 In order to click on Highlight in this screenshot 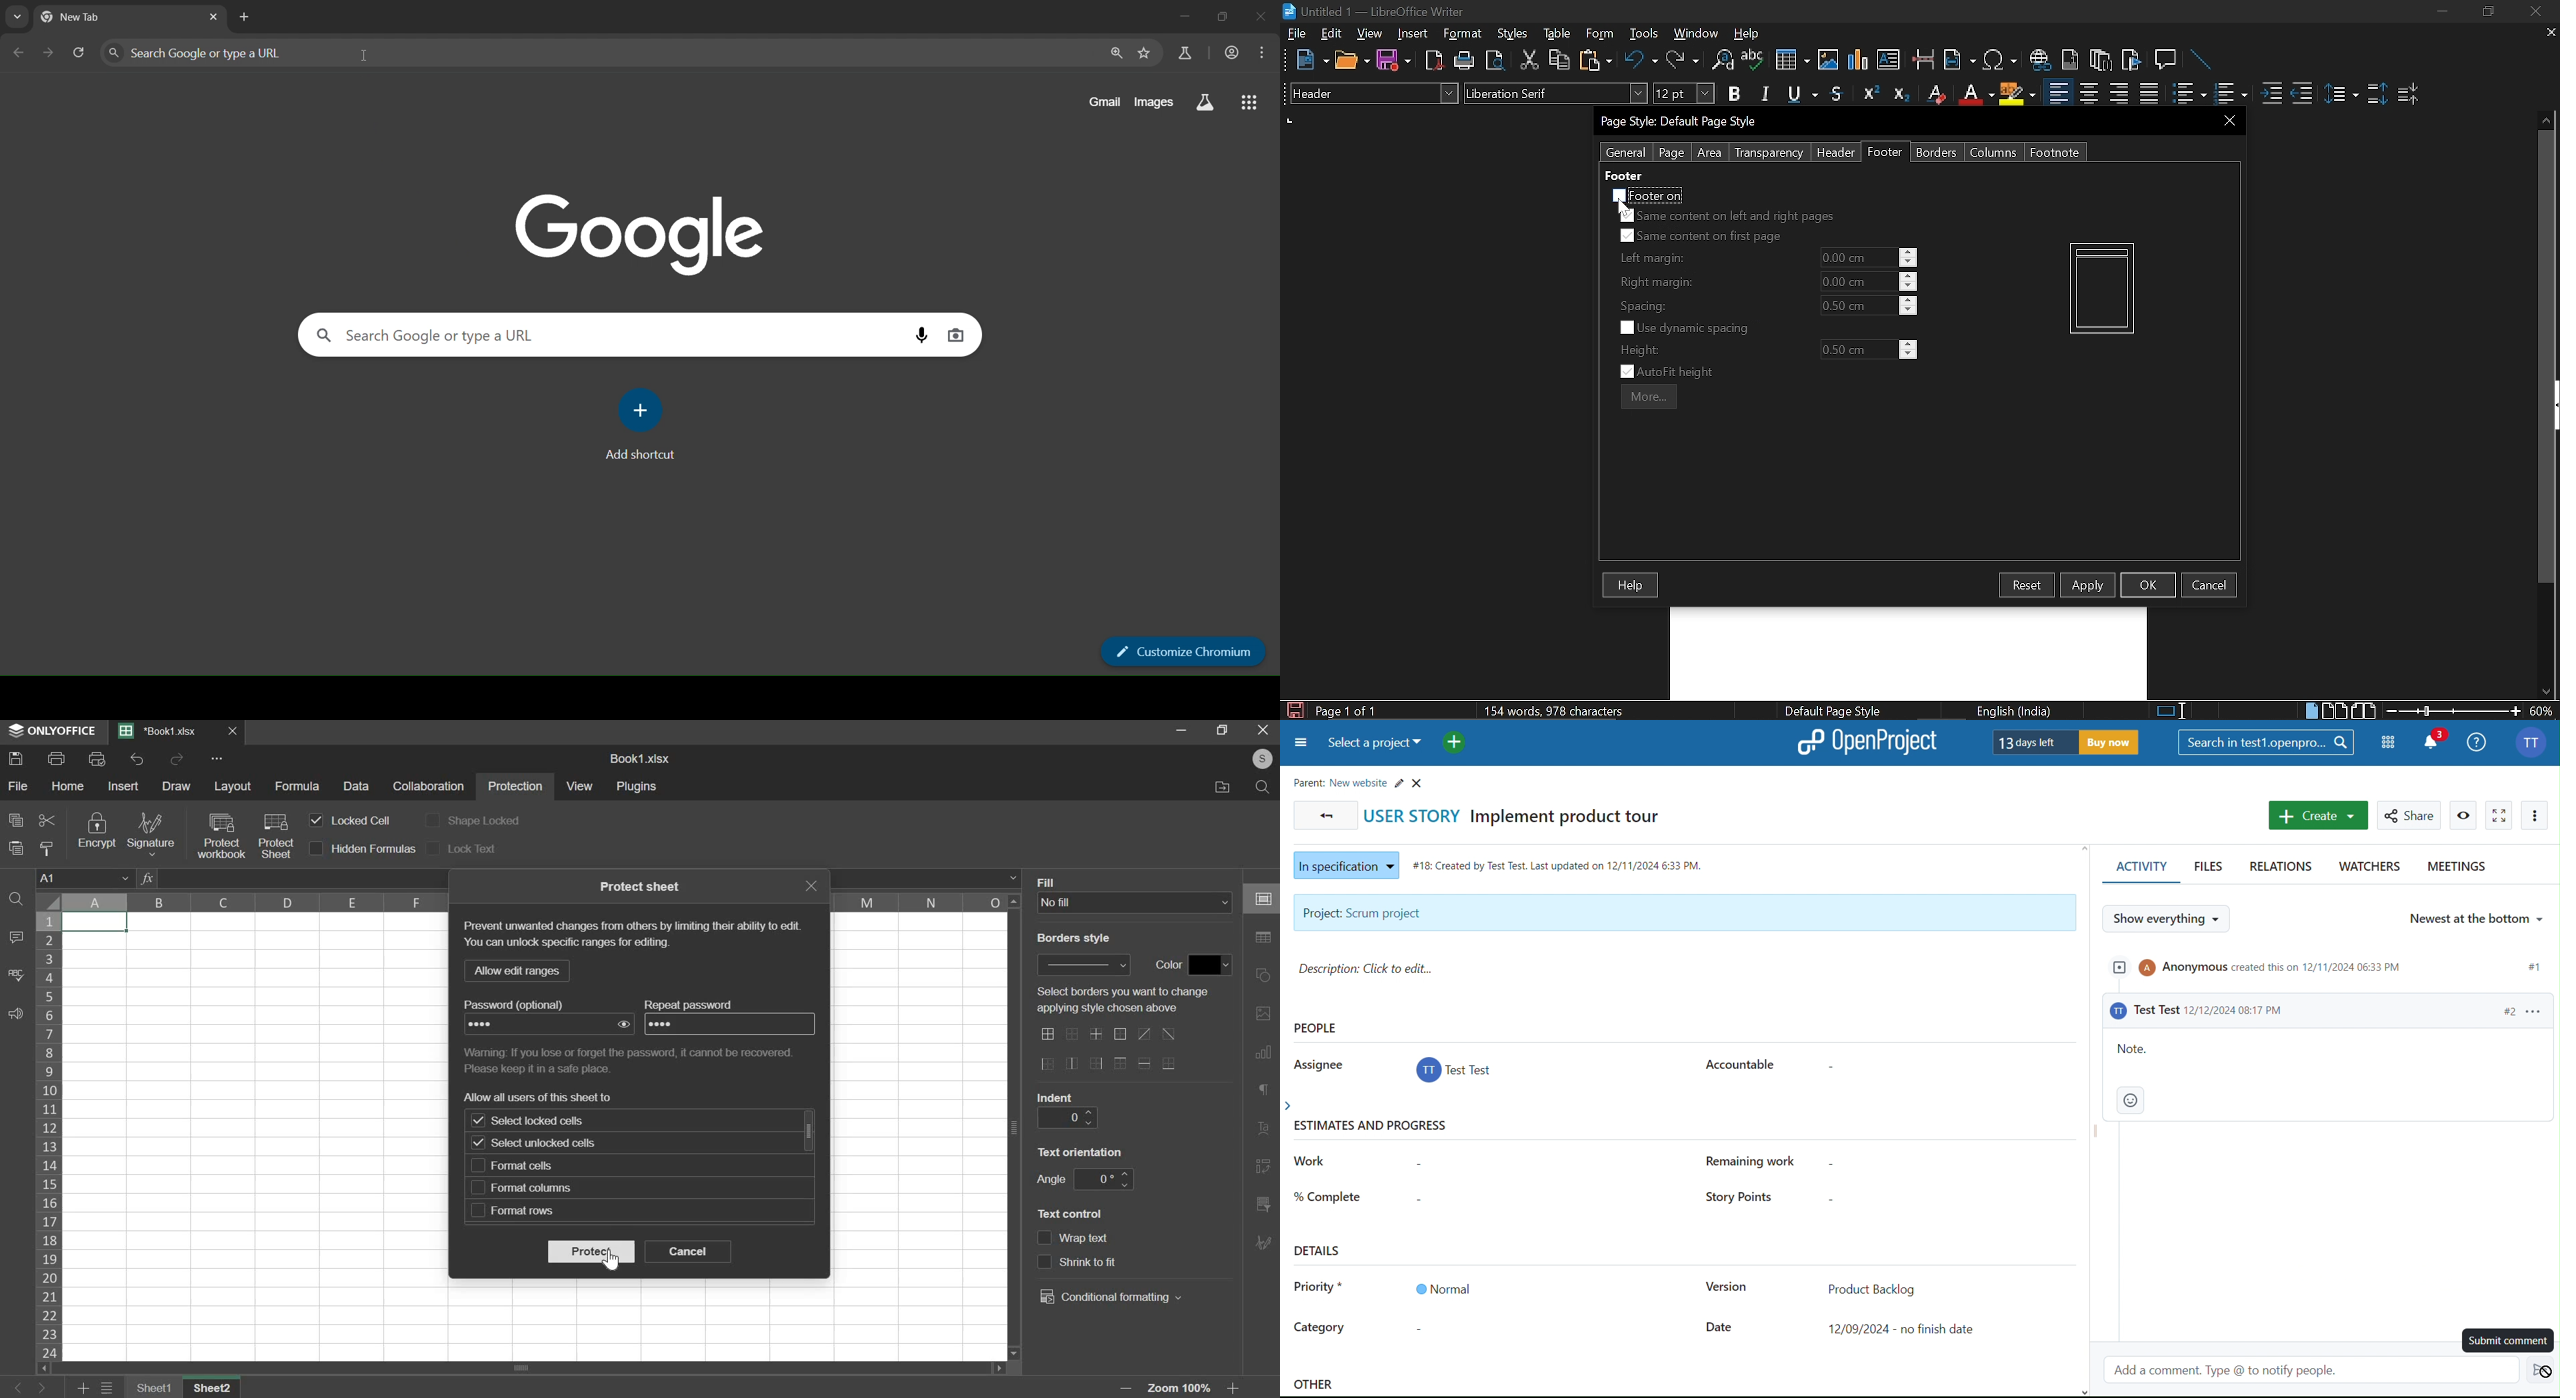, I will do `click(2018, 93)`.